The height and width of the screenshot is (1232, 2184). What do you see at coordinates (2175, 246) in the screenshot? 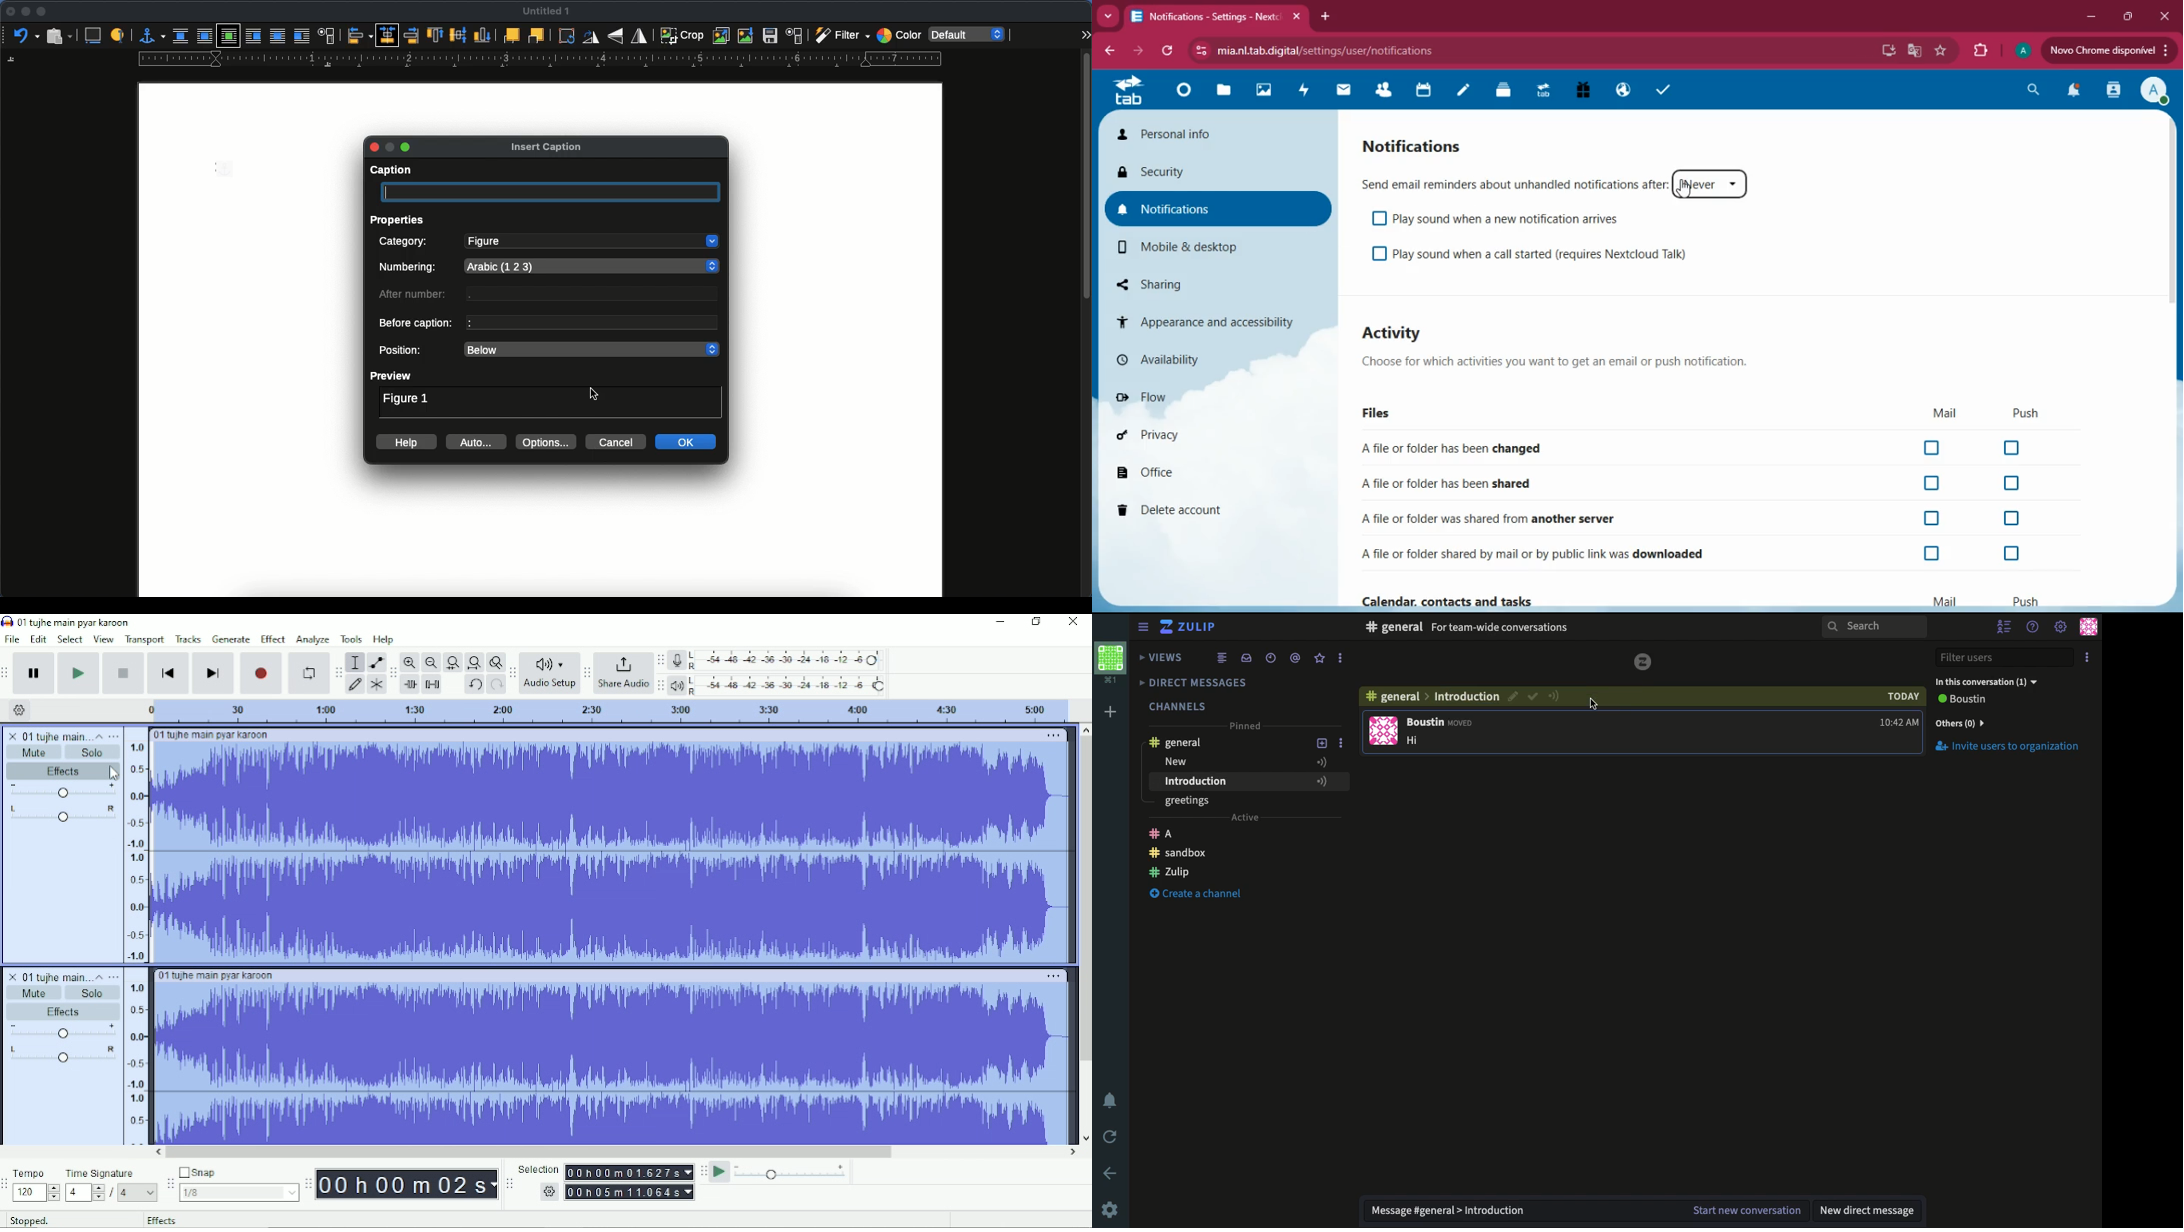
I see `scroll` at bounding box center [2175, 246].